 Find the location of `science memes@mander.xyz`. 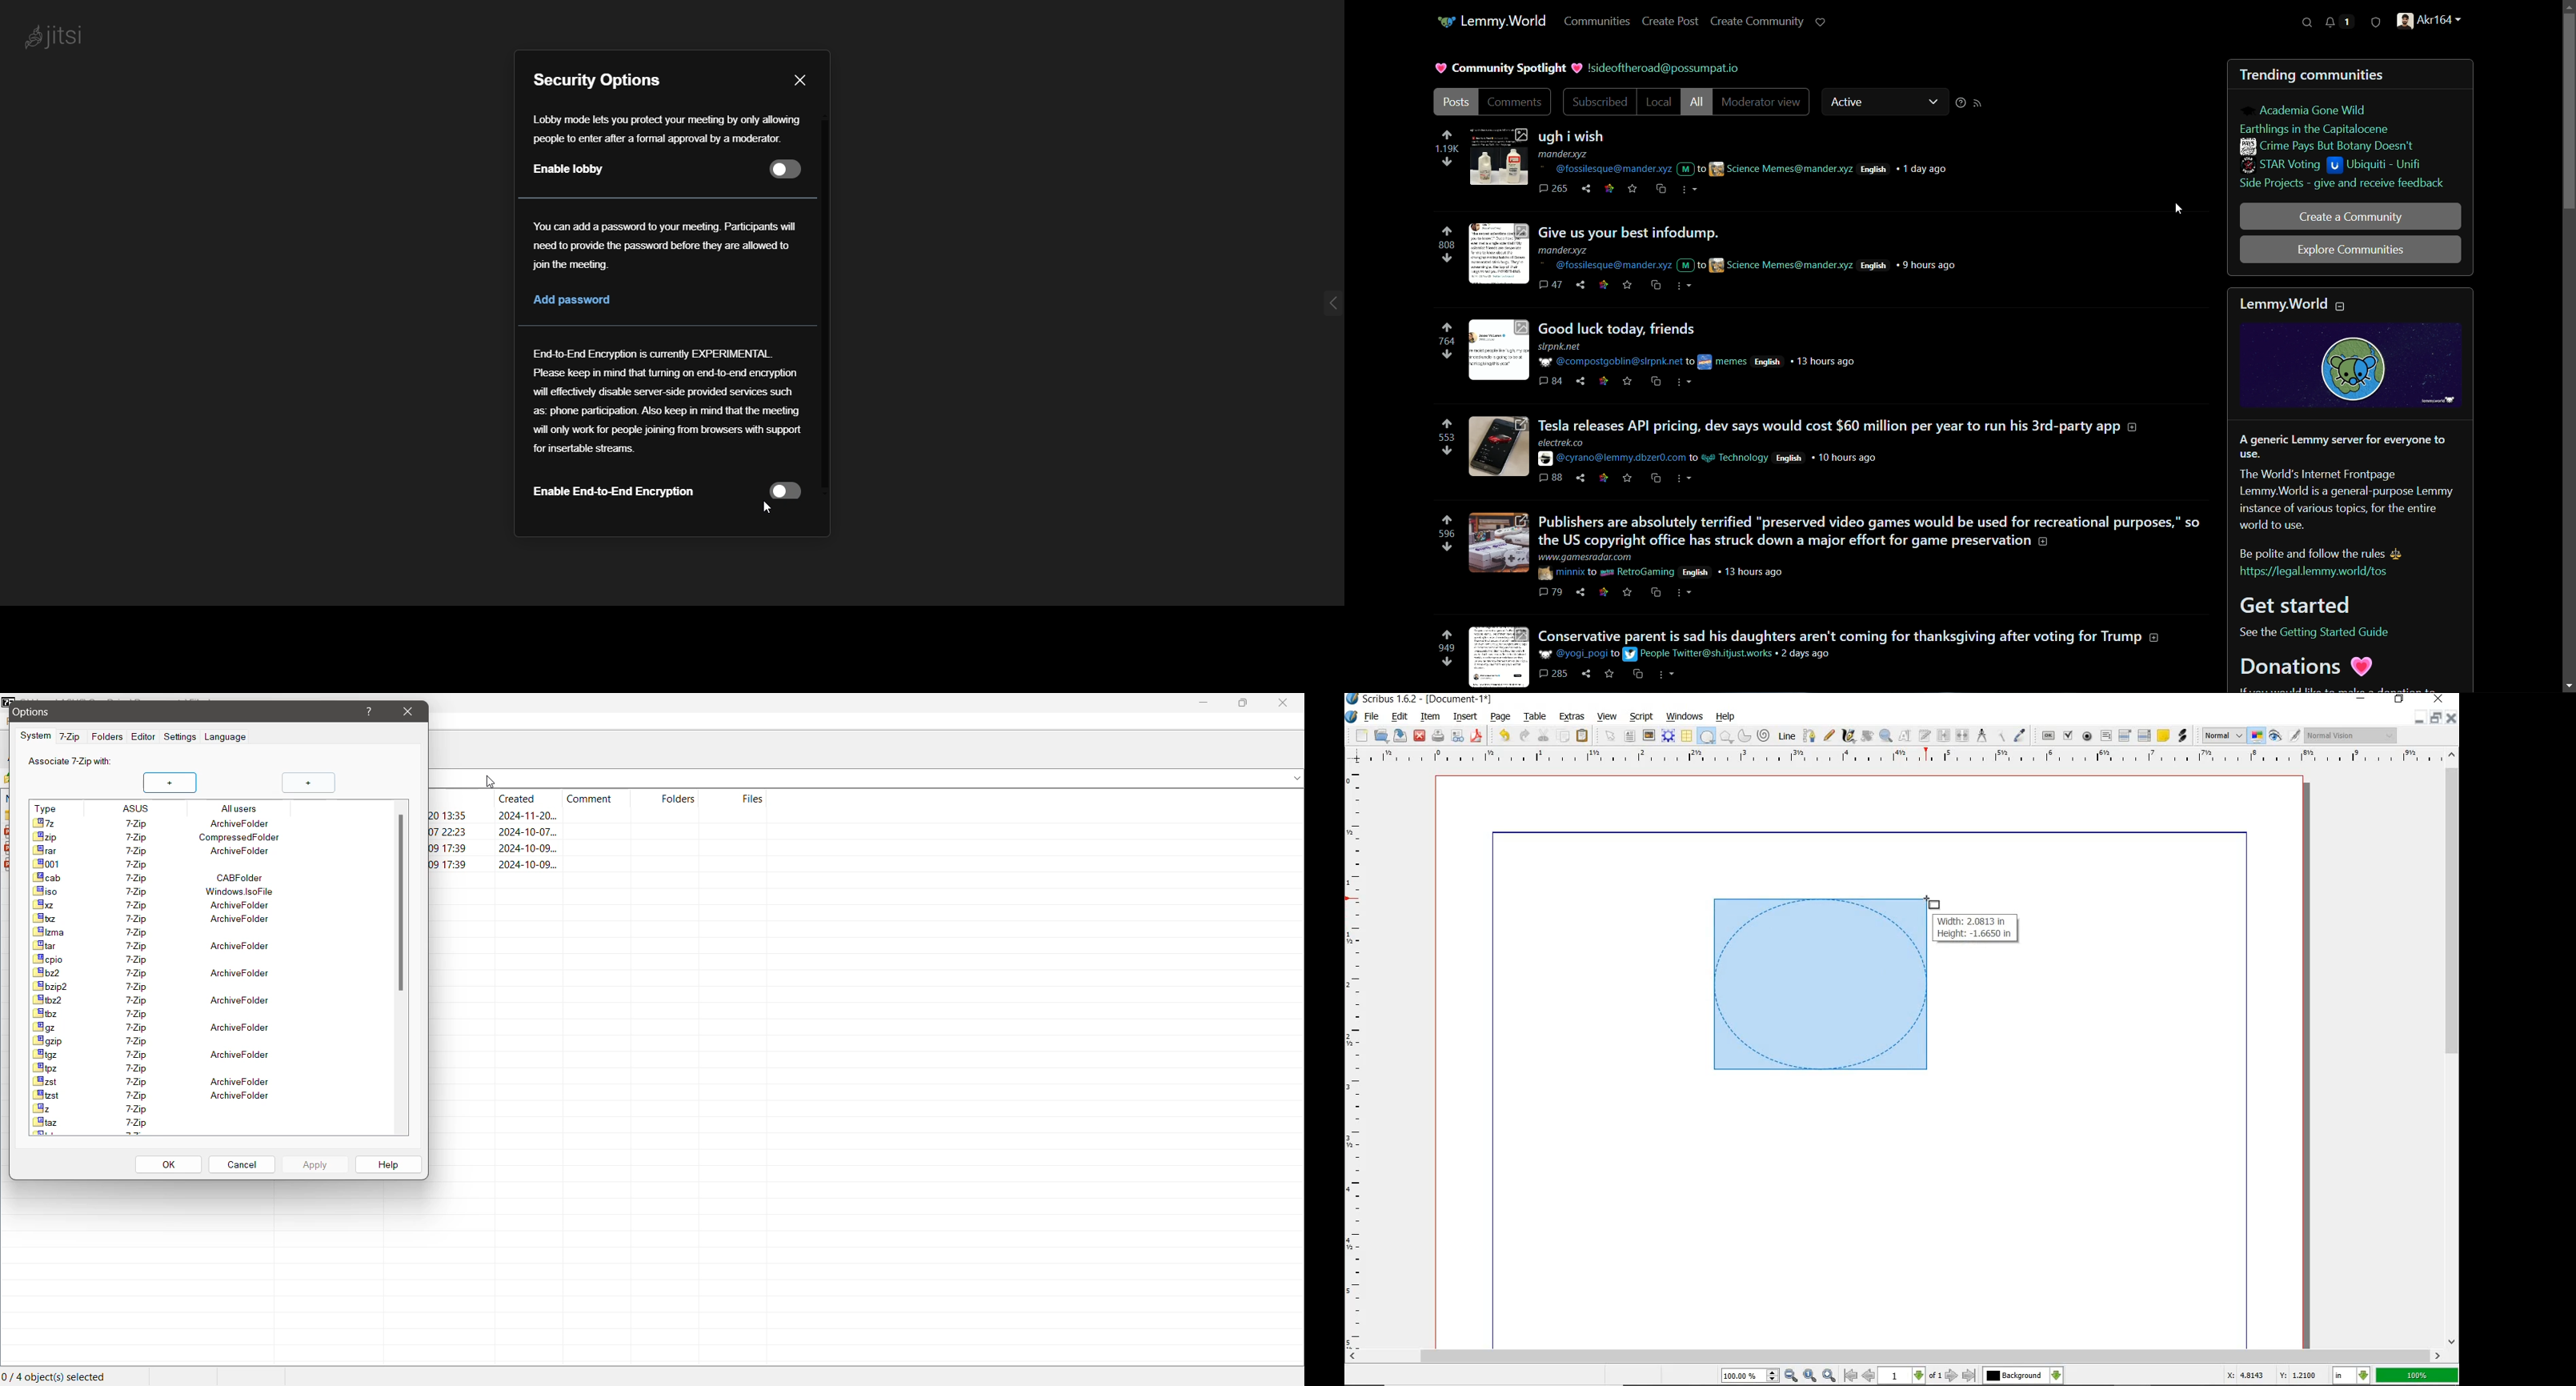

science memes@mander.xyz is located at coordinates (1781, 264).